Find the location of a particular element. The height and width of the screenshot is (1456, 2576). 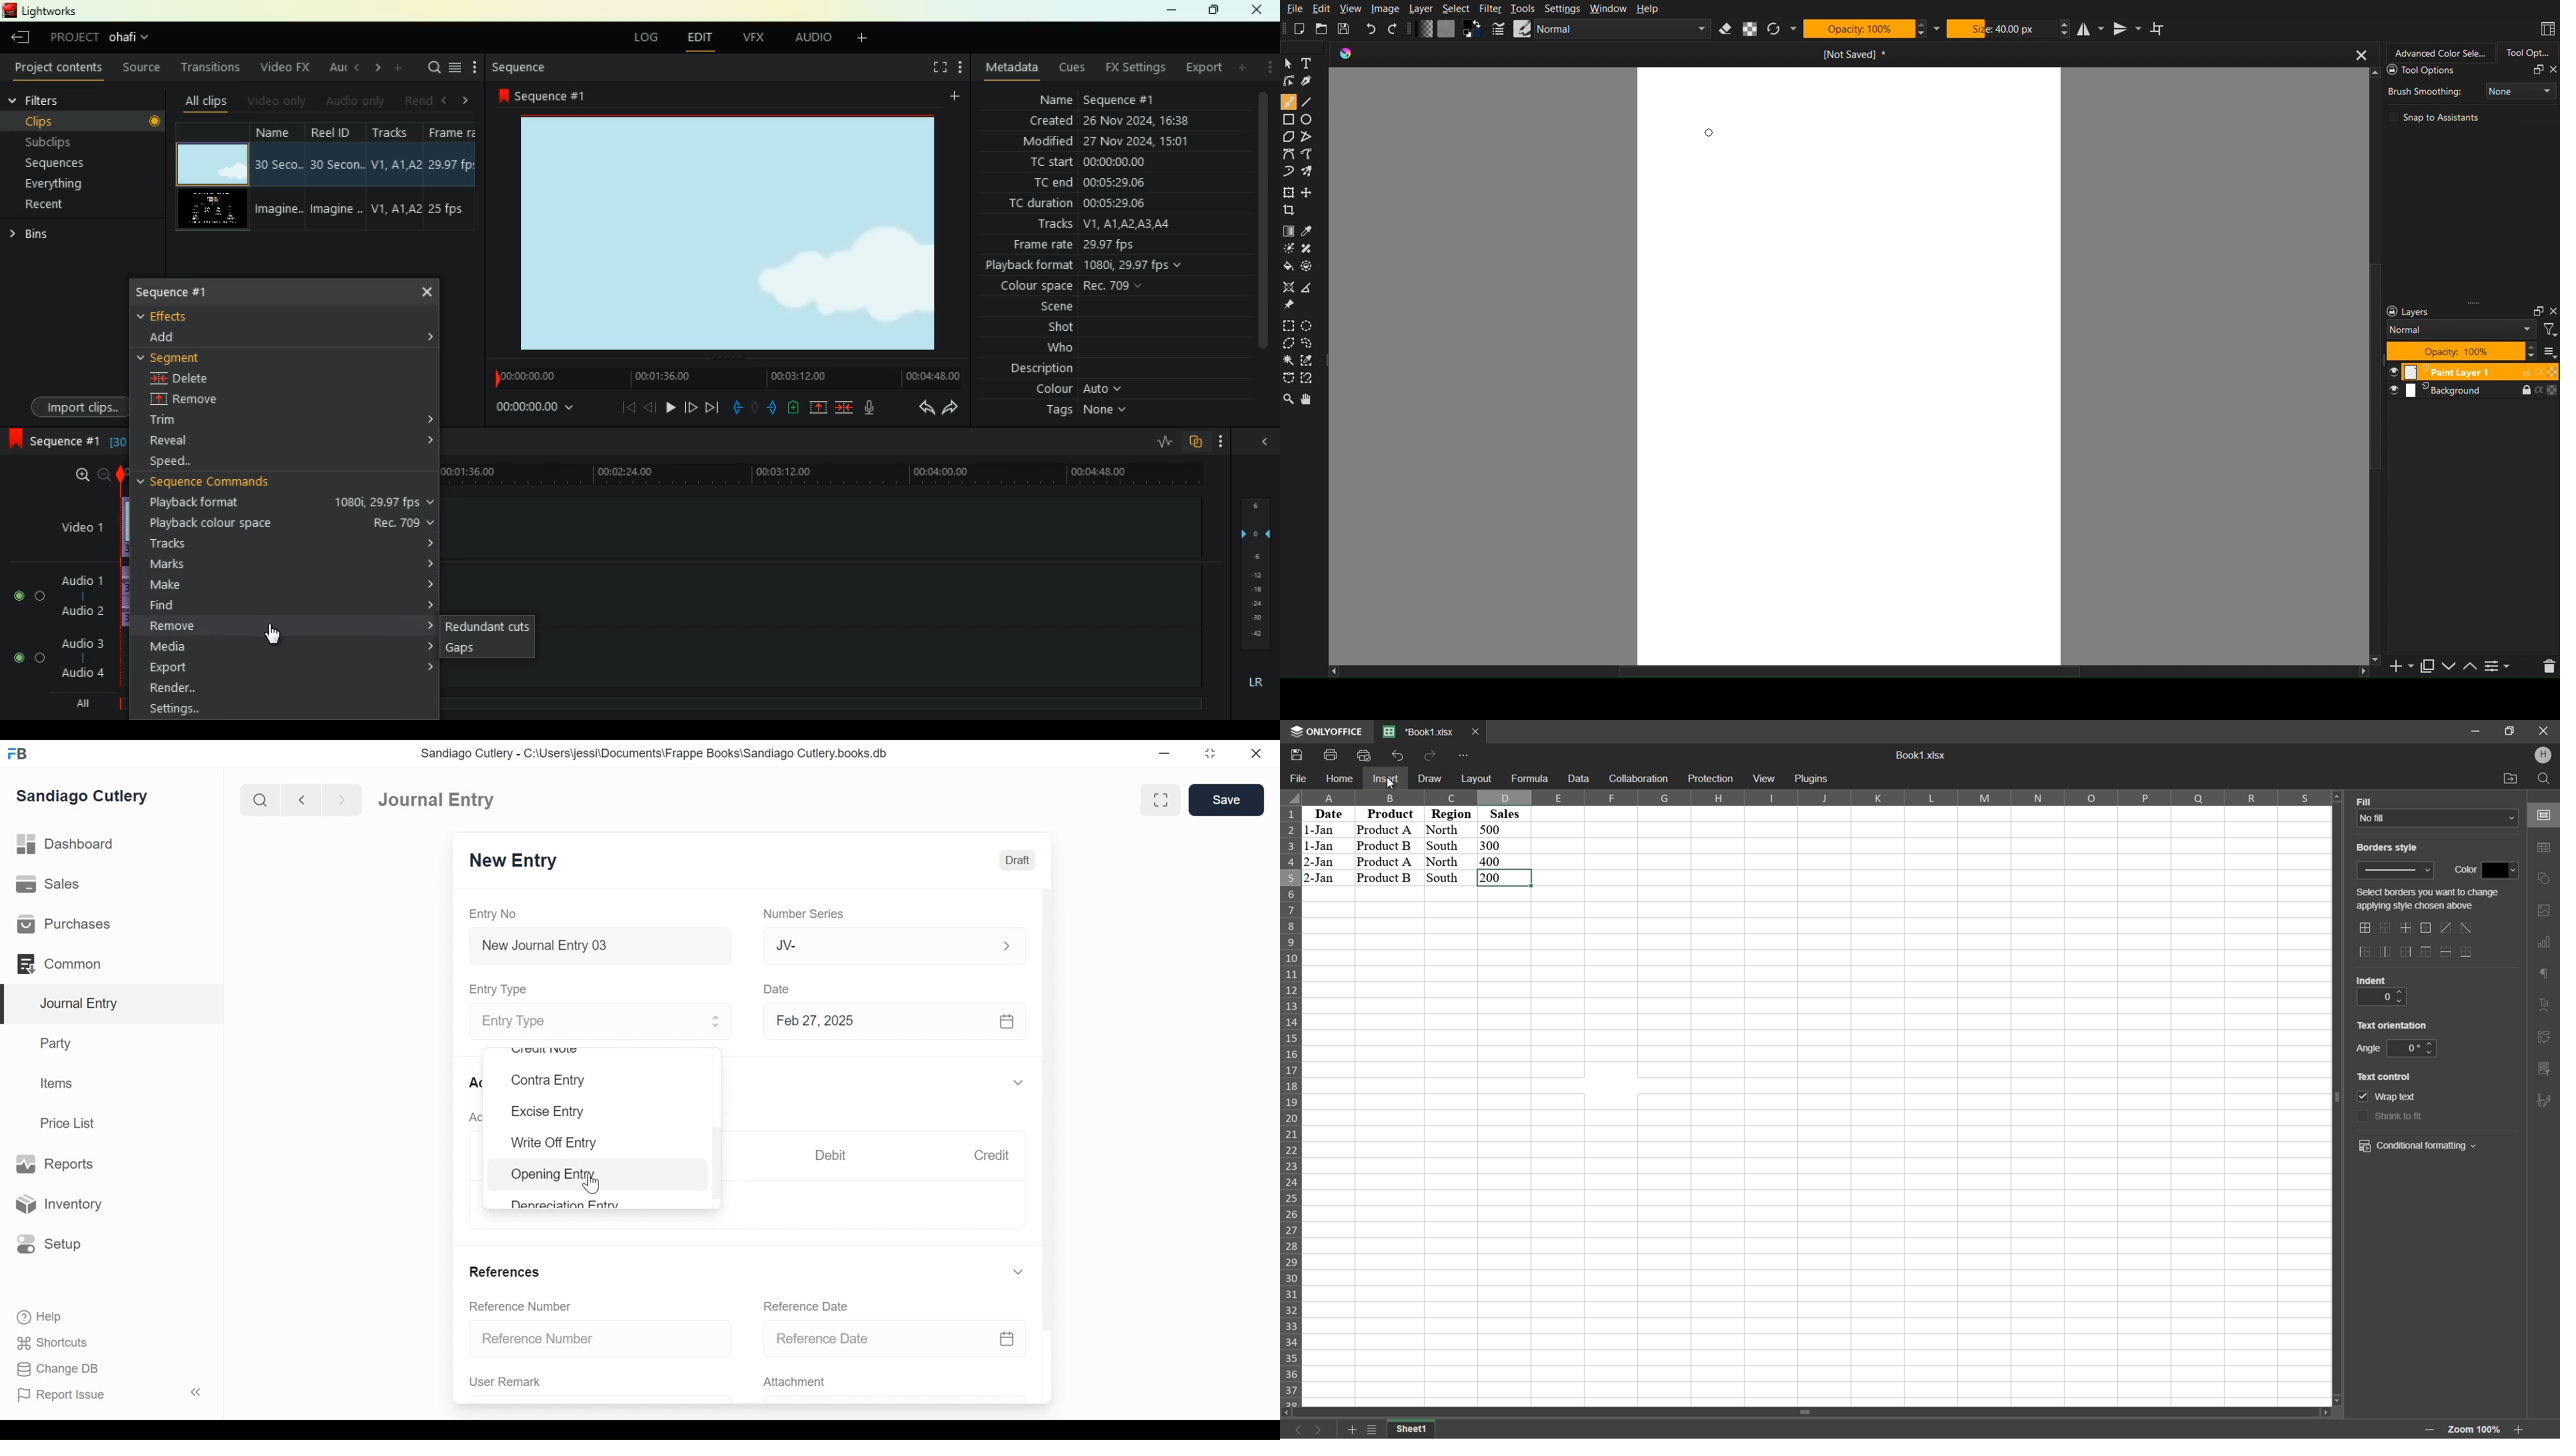

New is located at coordinates (1299, 29).